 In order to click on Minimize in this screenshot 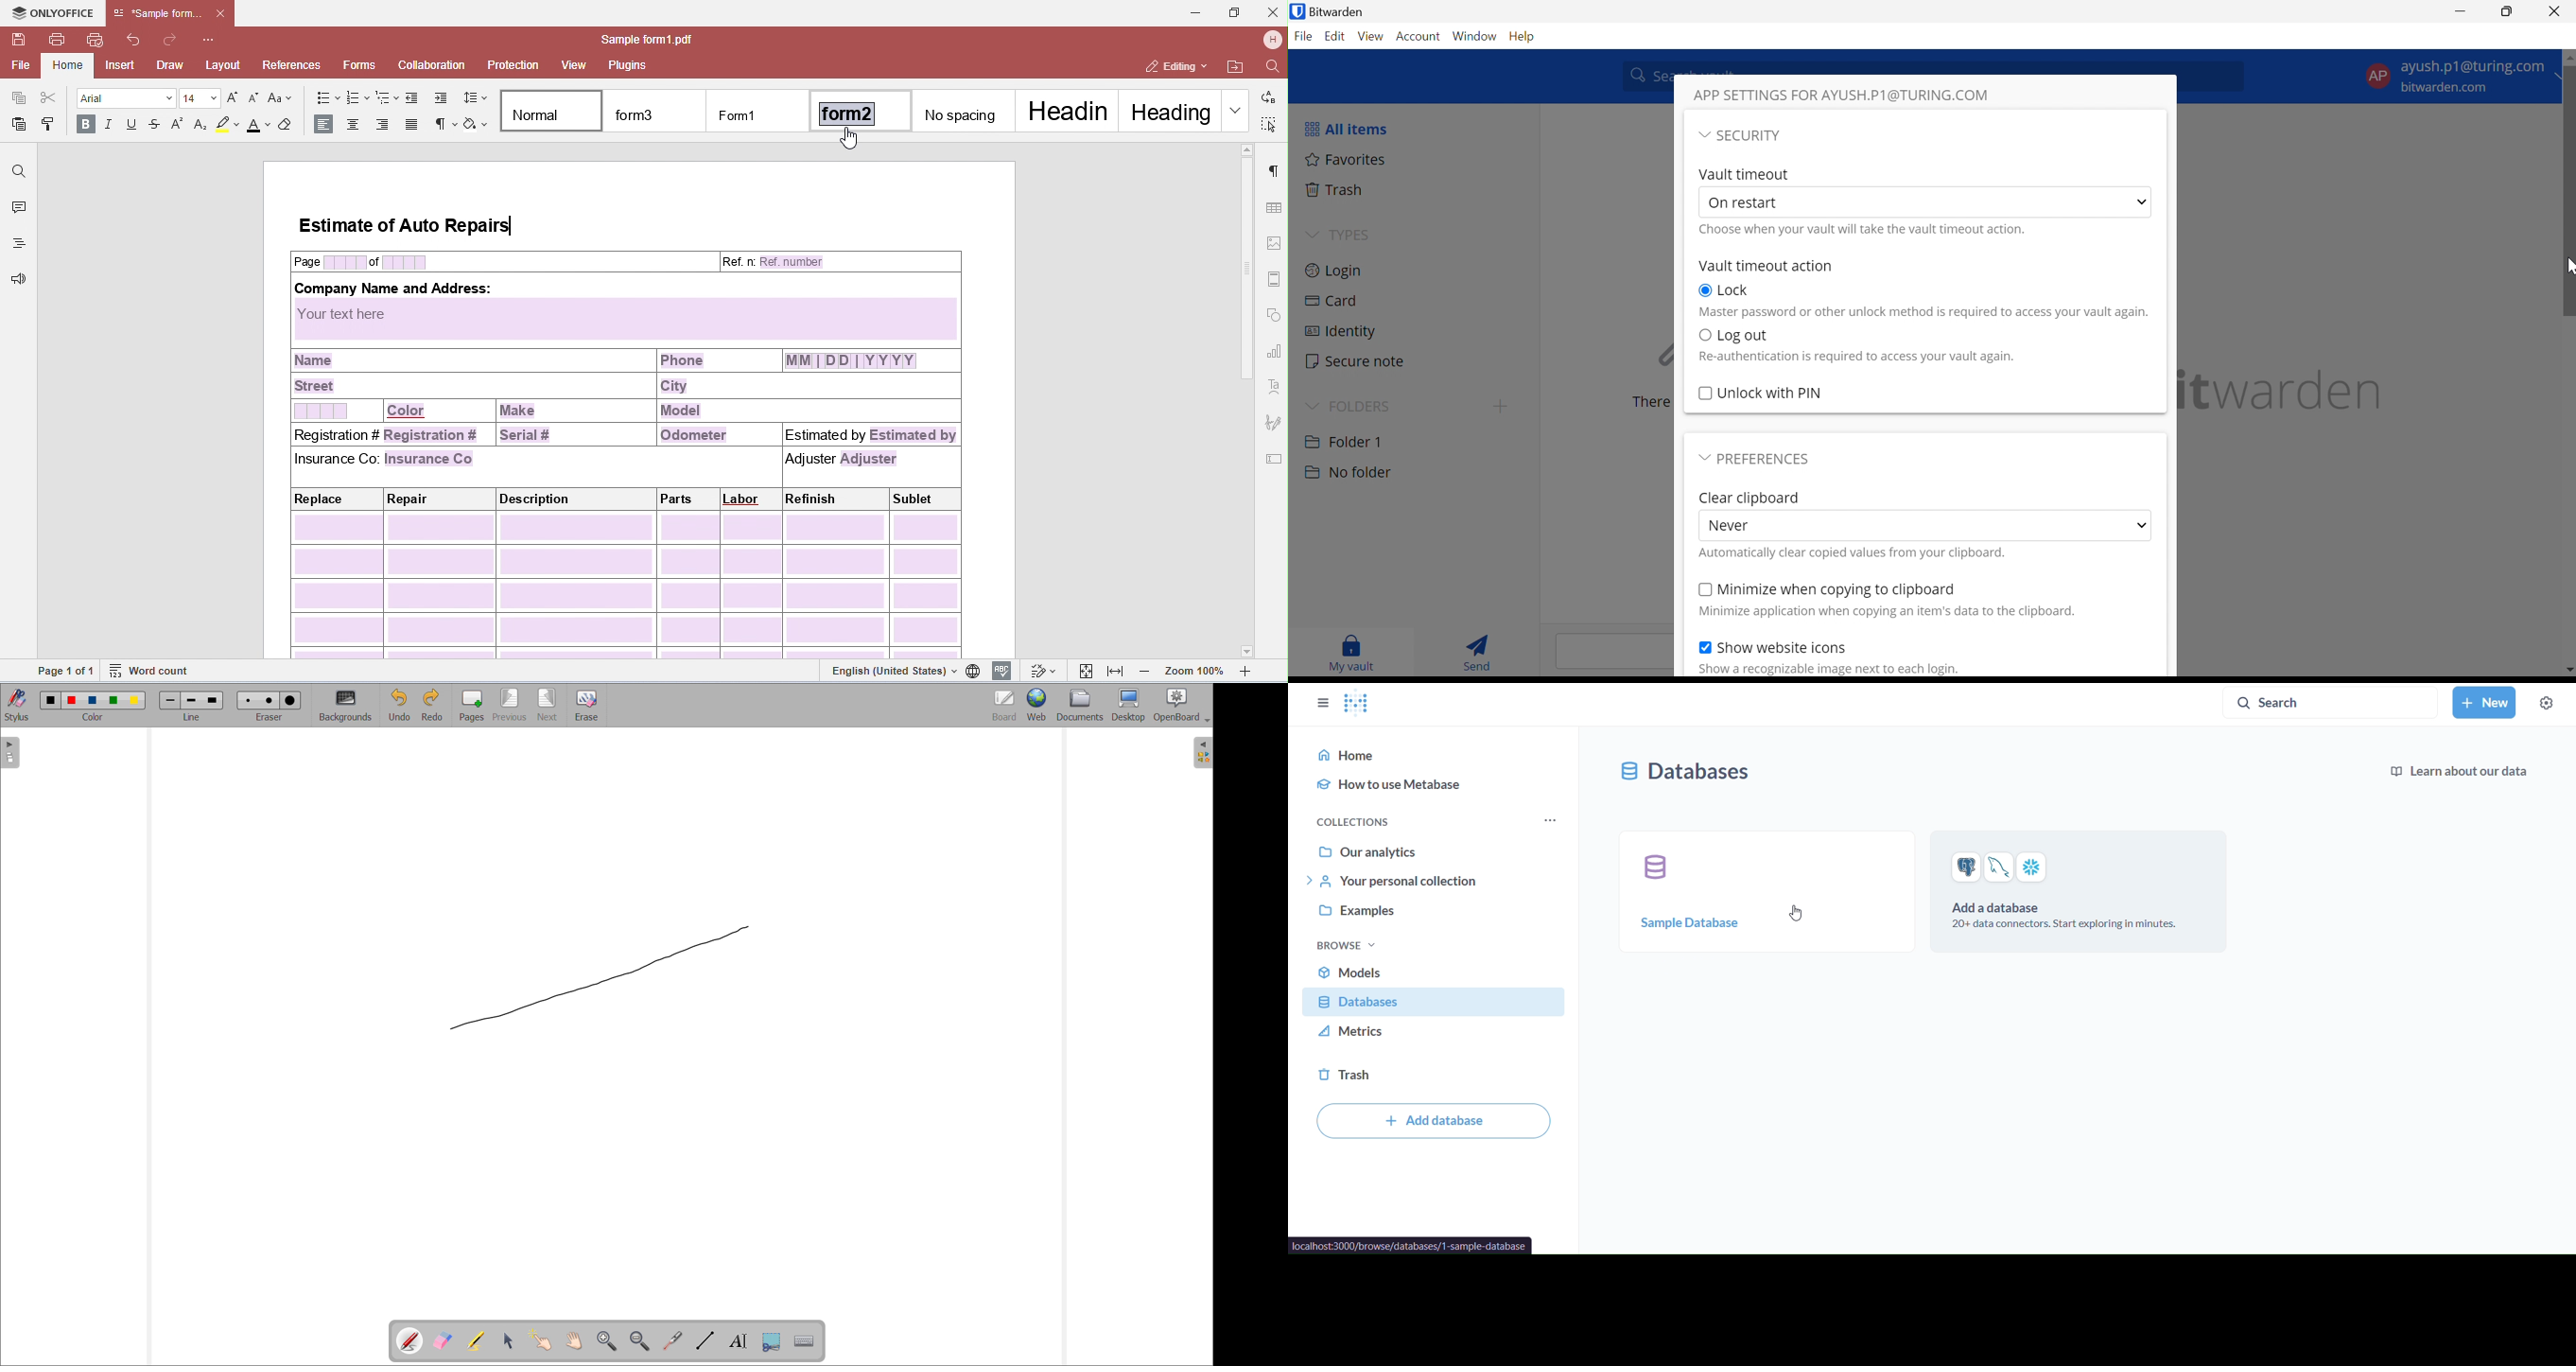, I will do `click(2461, 10)`.